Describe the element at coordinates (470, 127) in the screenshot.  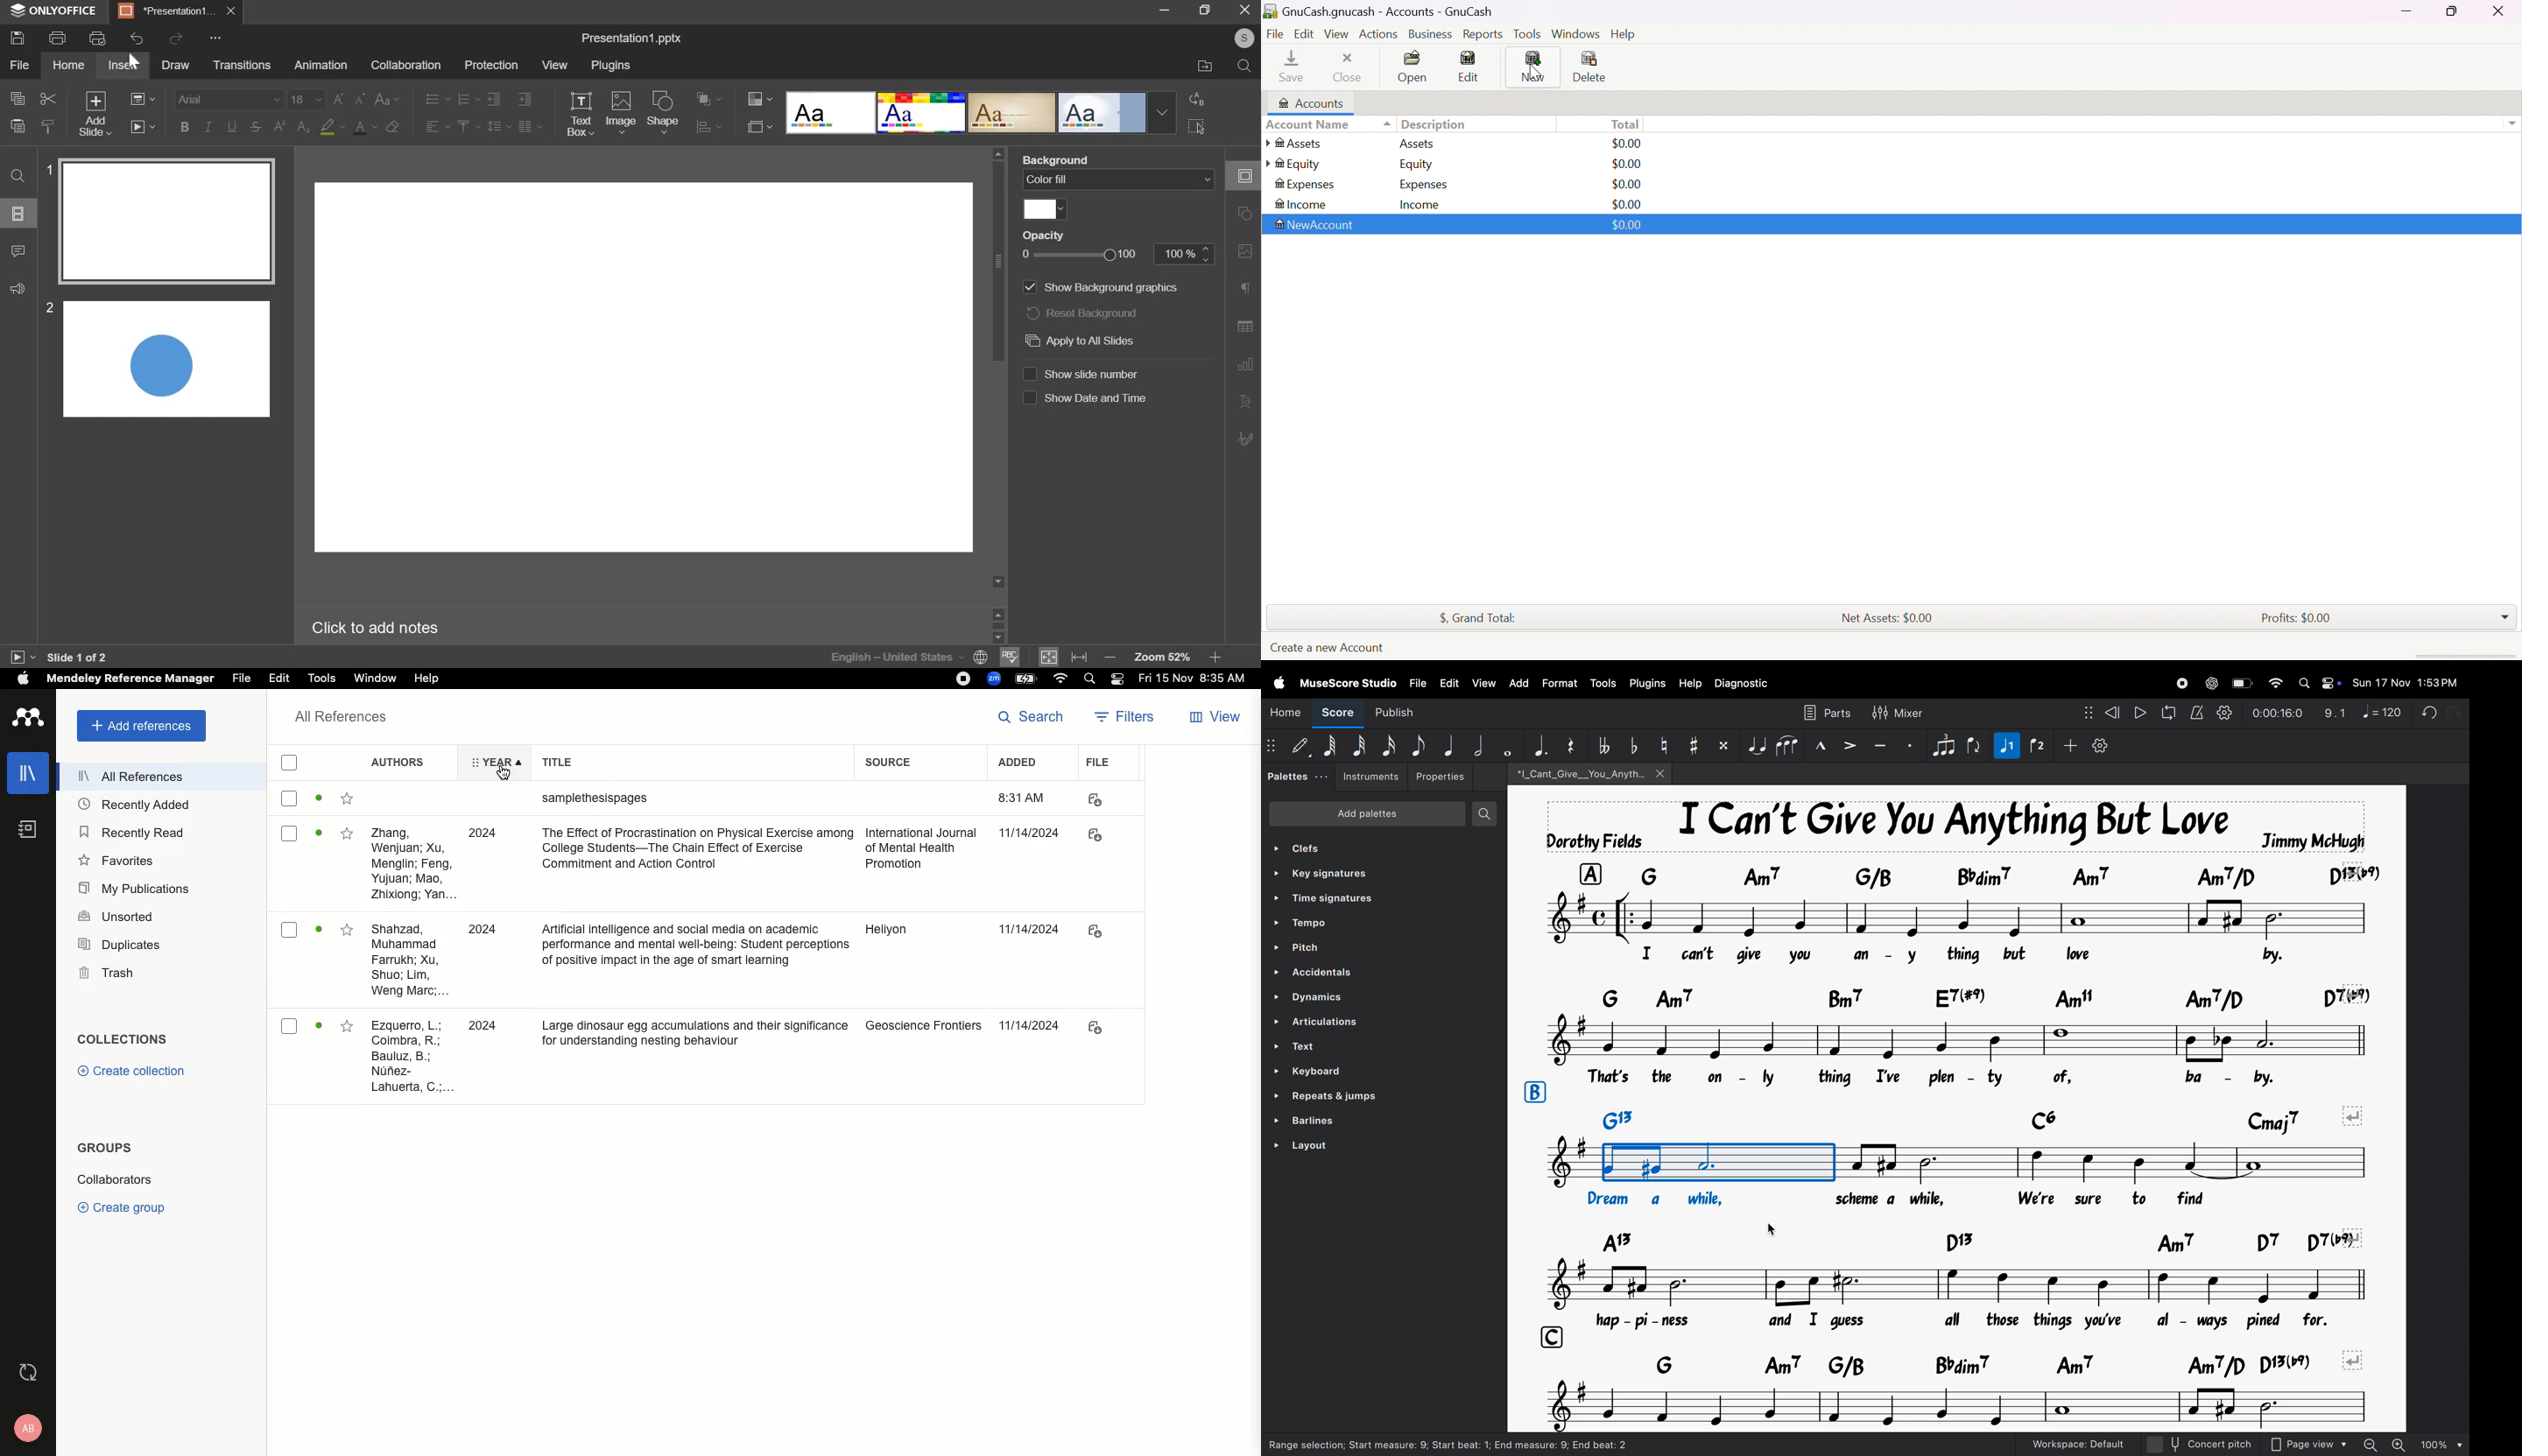
I see `vertical alignment` at that location.